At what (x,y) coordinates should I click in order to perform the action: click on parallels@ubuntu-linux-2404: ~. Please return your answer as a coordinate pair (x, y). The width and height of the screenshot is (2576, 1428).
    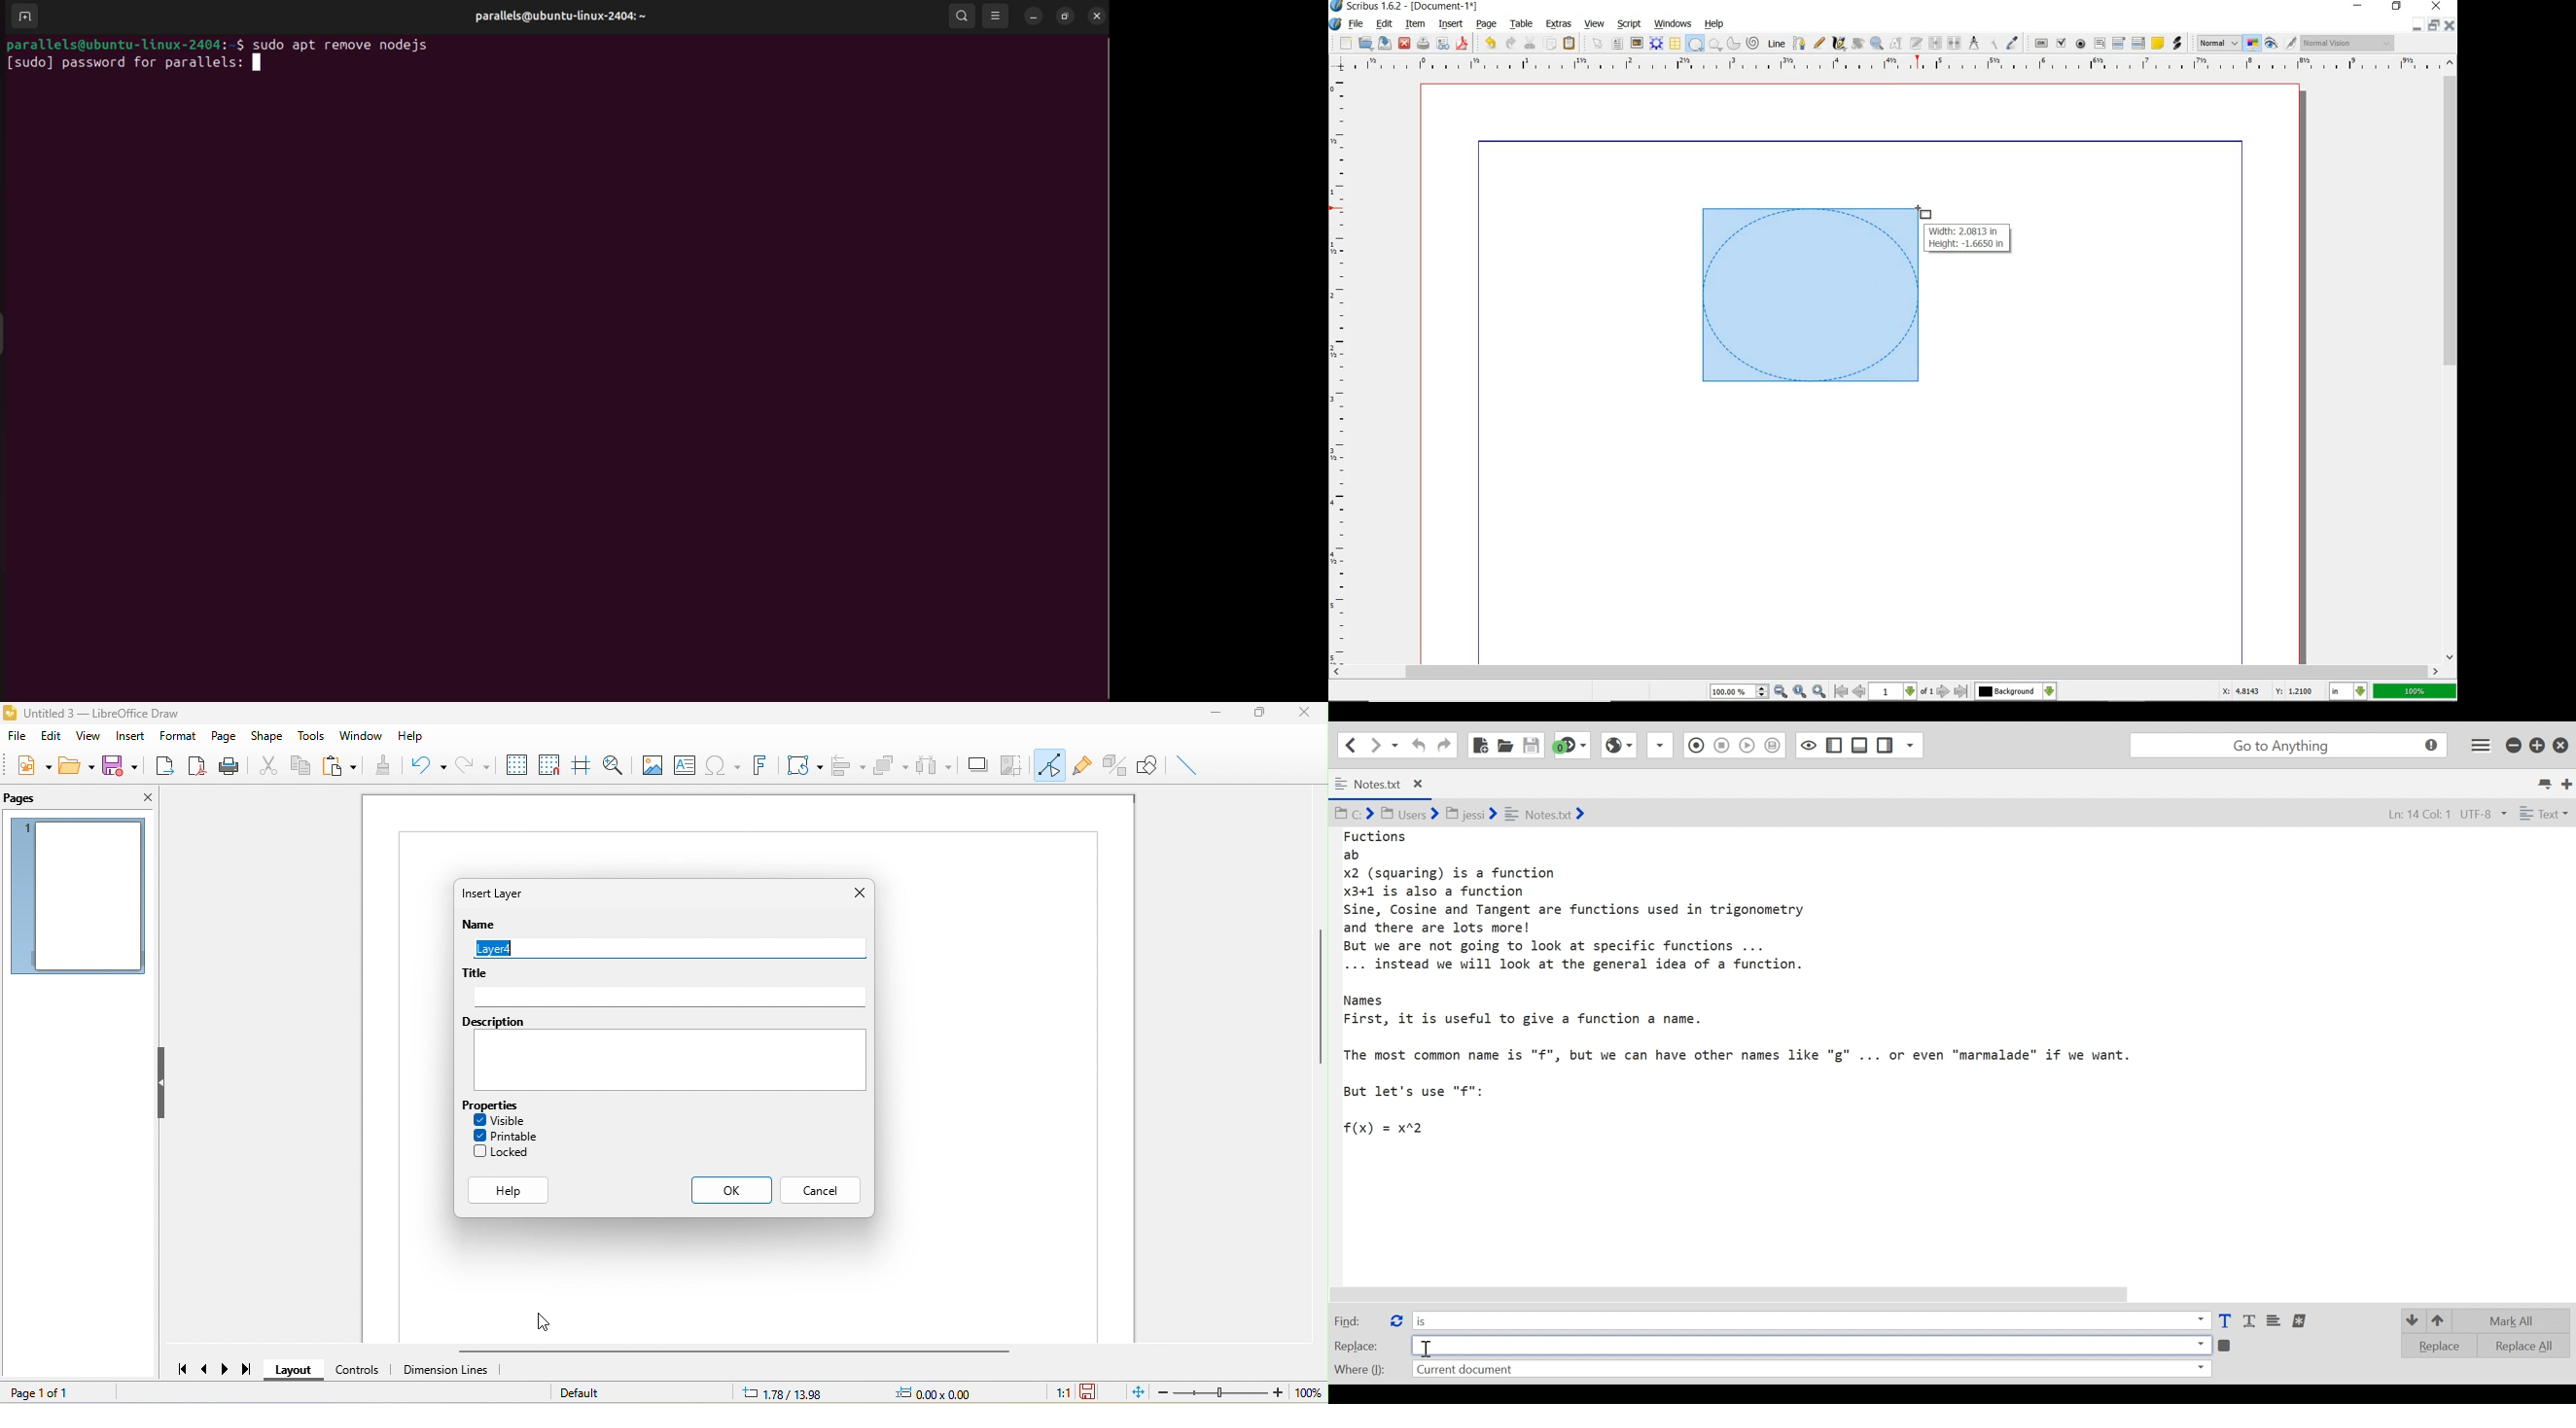
    Looking at the image, I should click on (560, 15).